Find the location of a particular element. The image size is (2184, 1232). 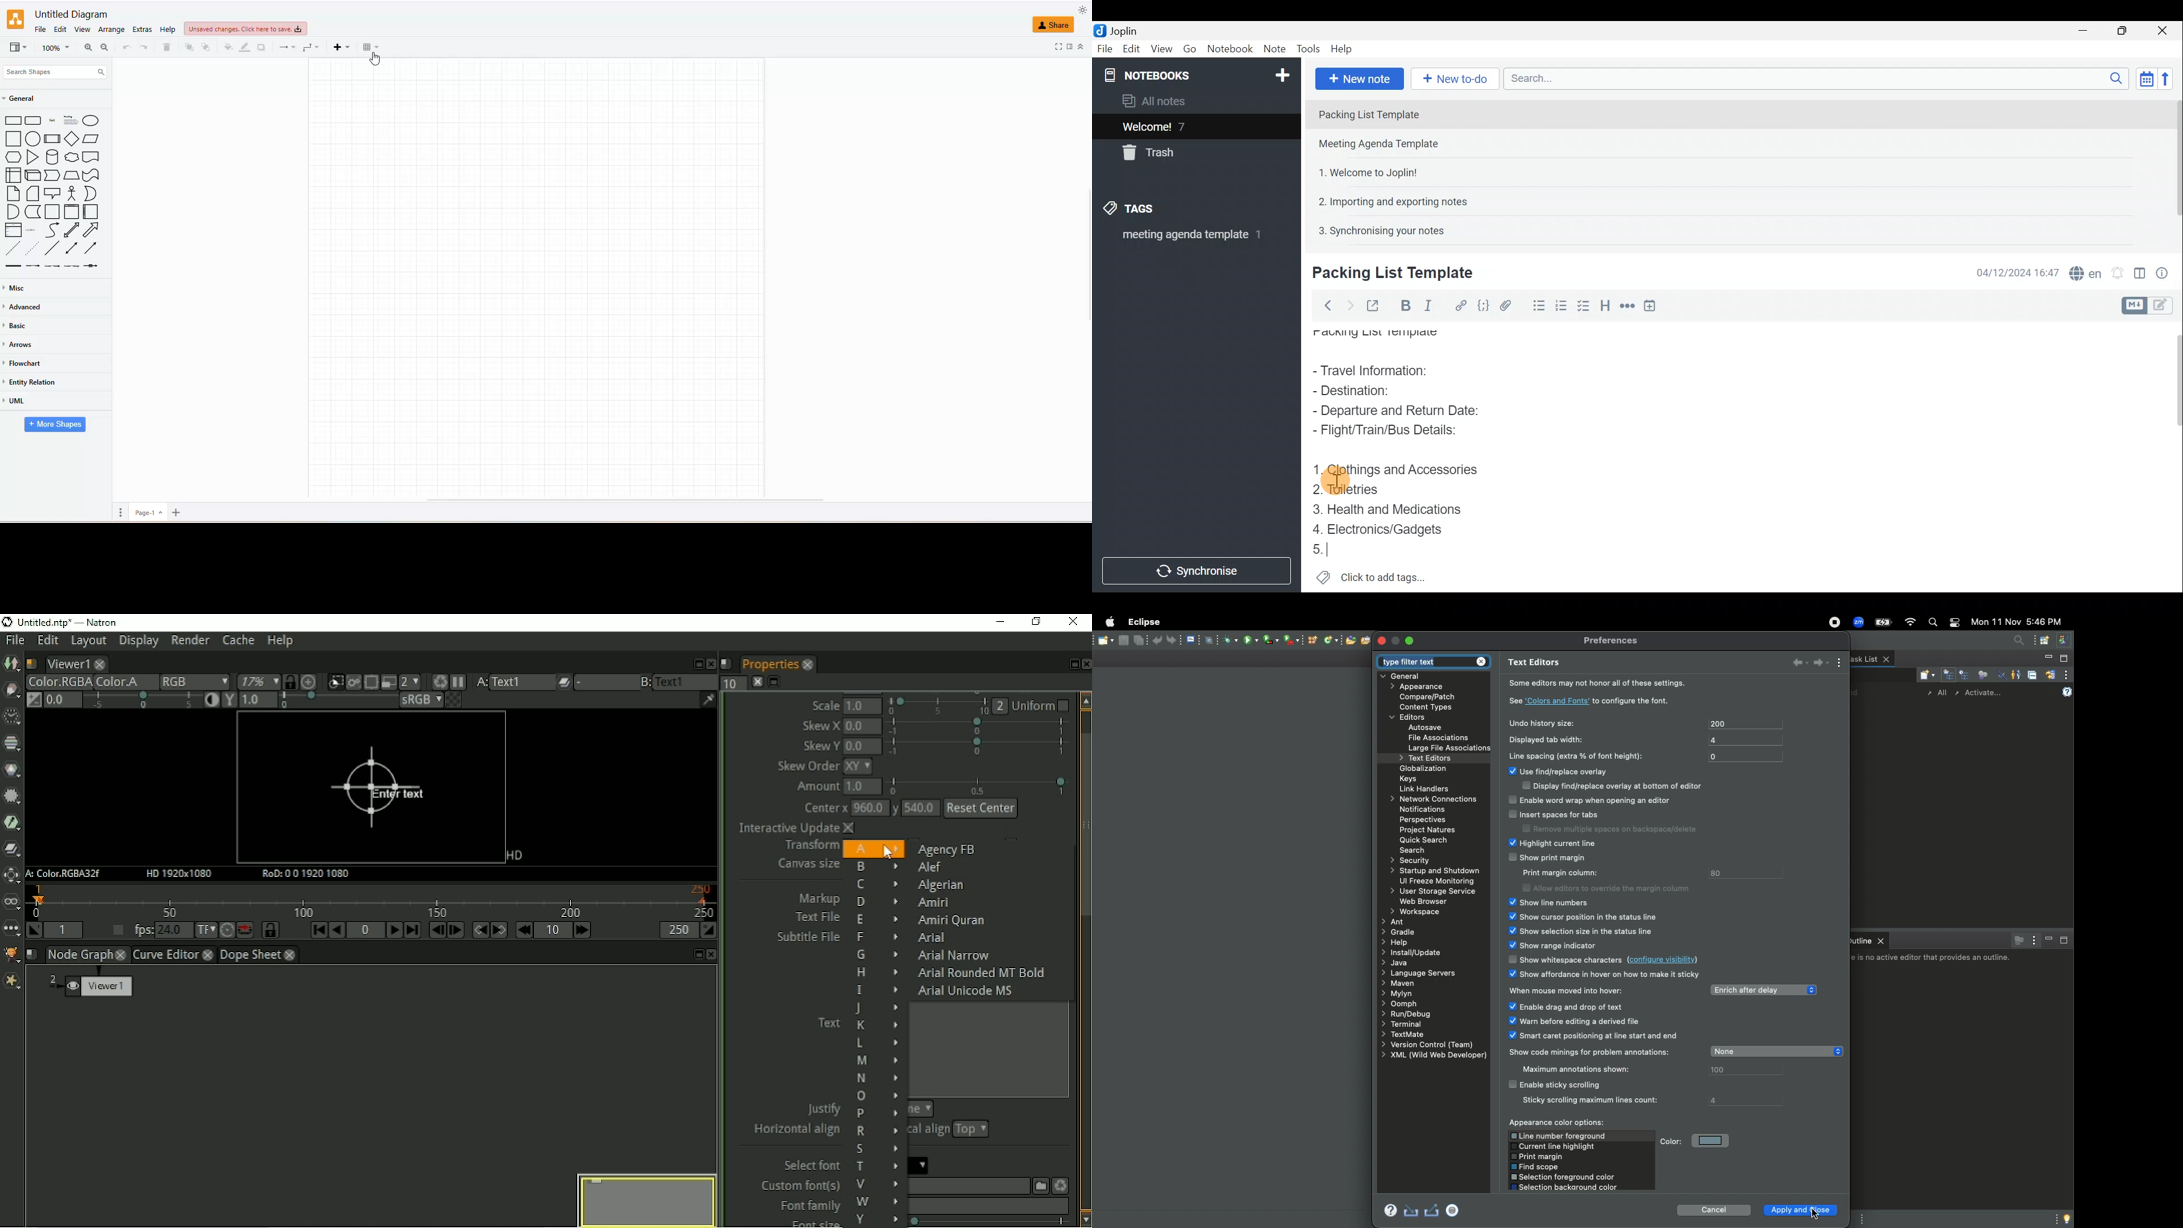

Focus on active task is located at coordinates (2017, 939).